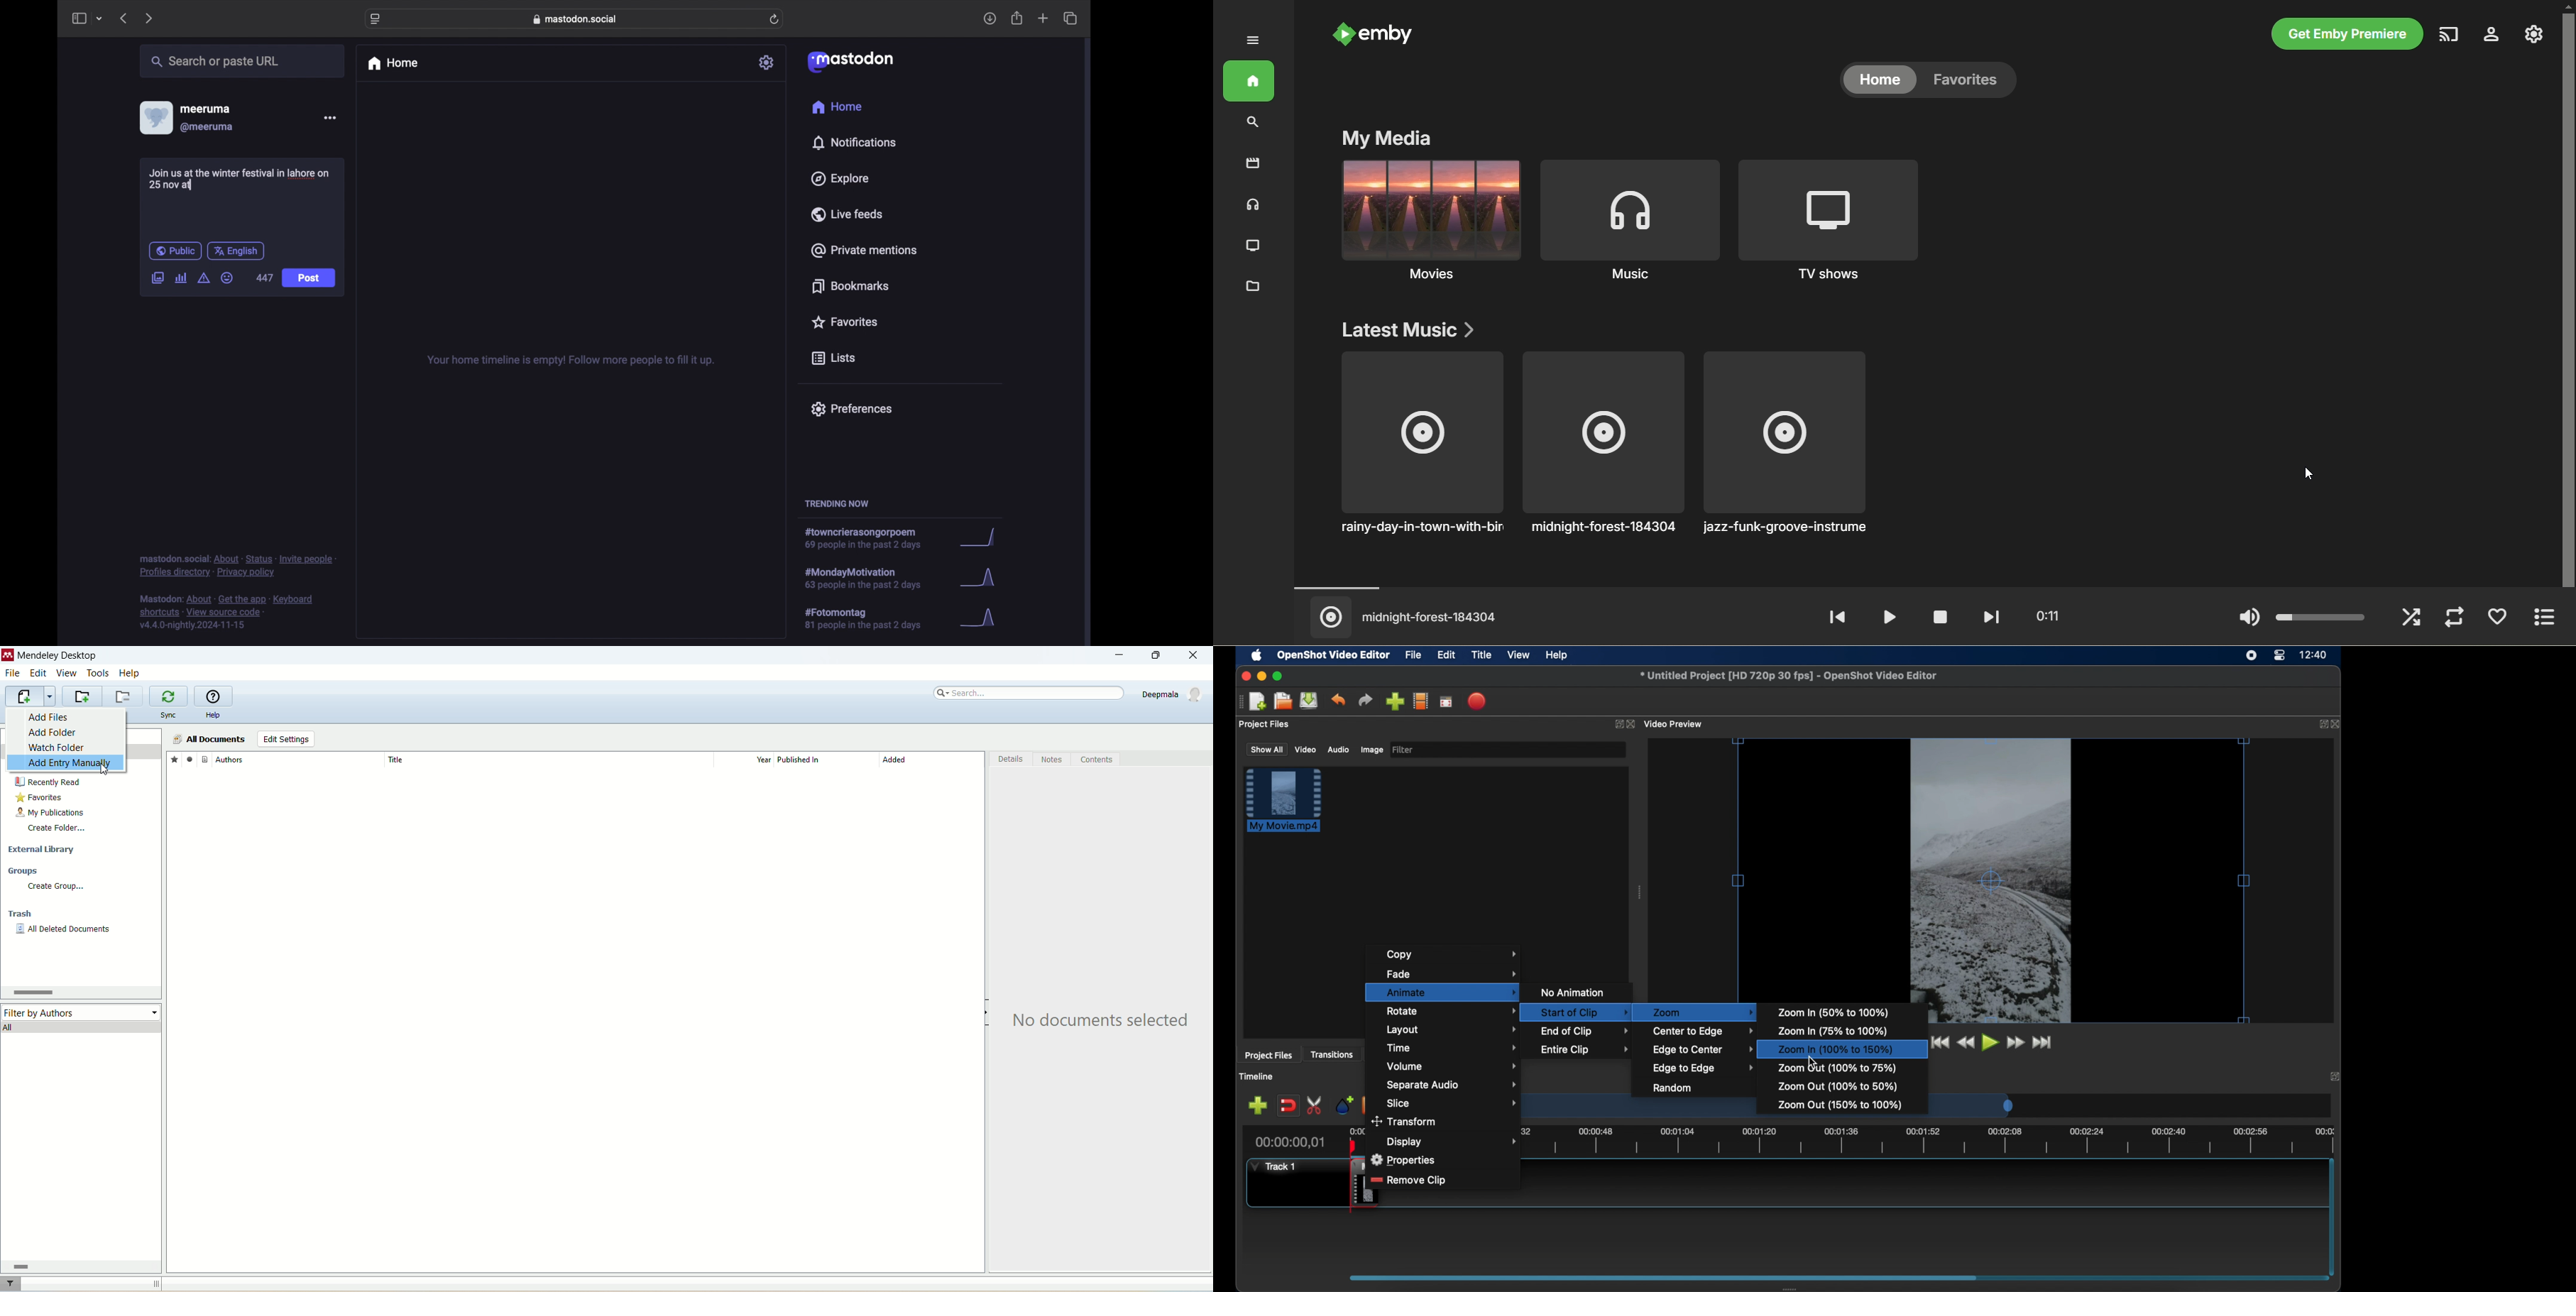 The image size is (2576, 1316). What do you see at coordinates (1675, 724) in the screenshot?
I see `video preview` at bounding box center [1675, 724].